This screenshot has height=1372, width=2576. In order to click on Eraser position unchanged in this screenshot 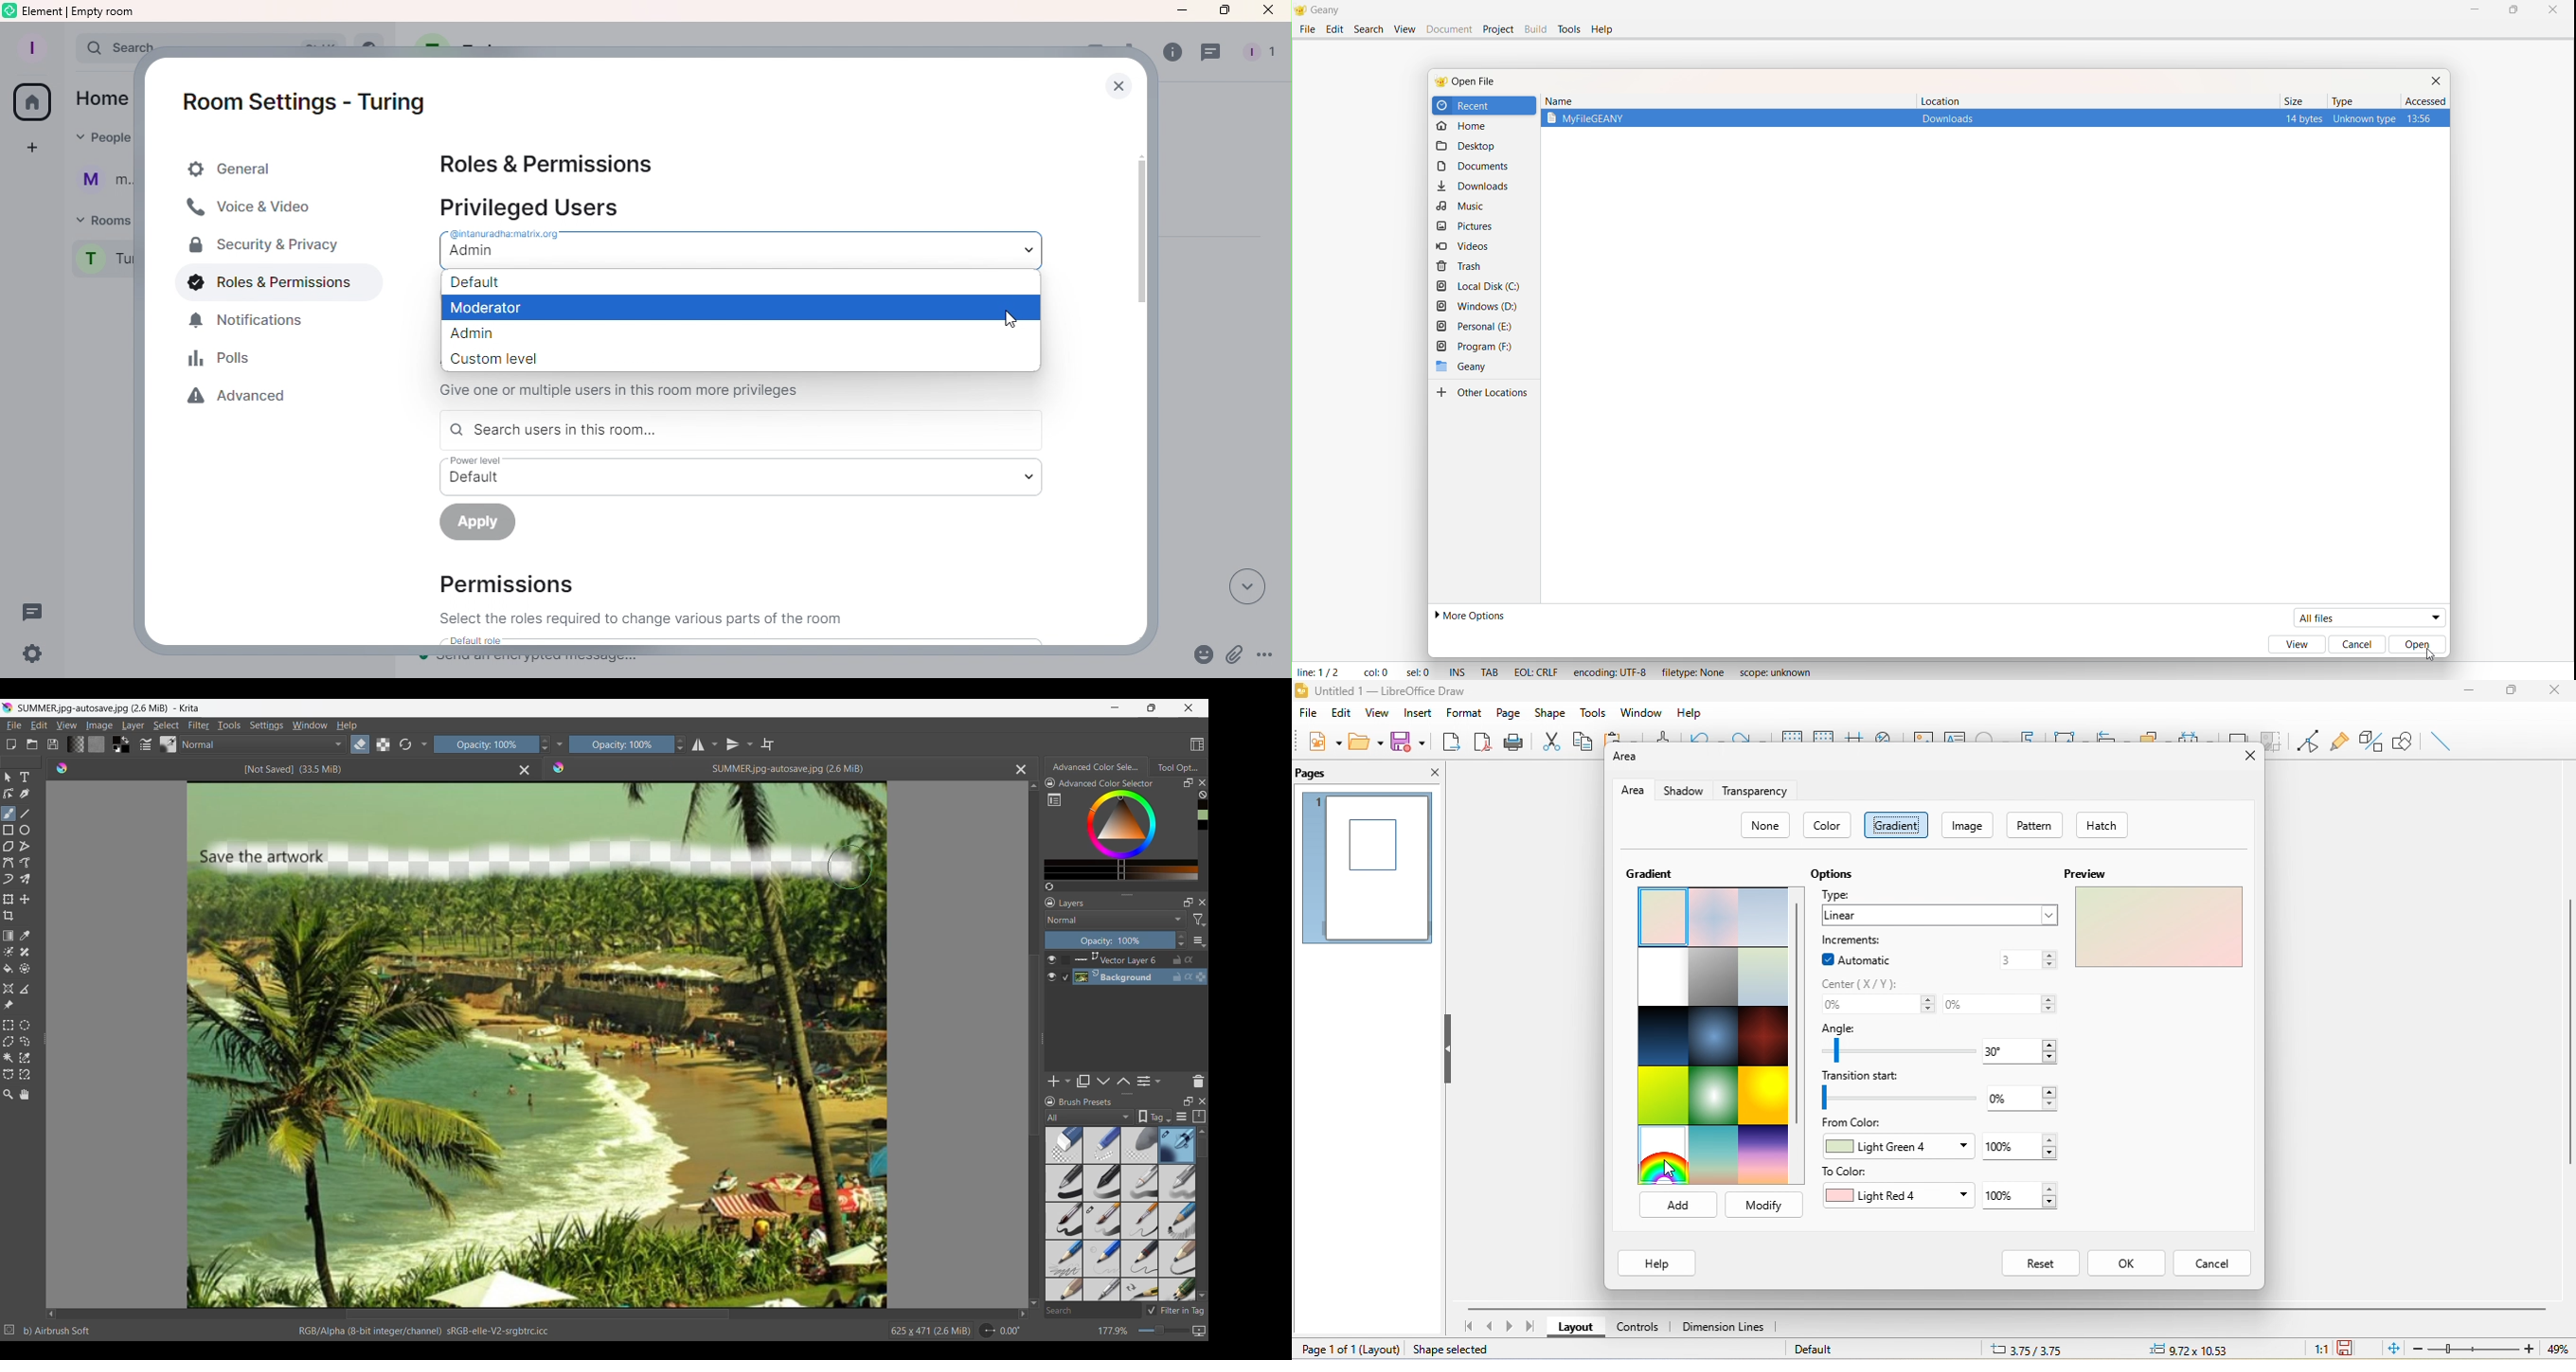, I will do `click(849, 867)`.